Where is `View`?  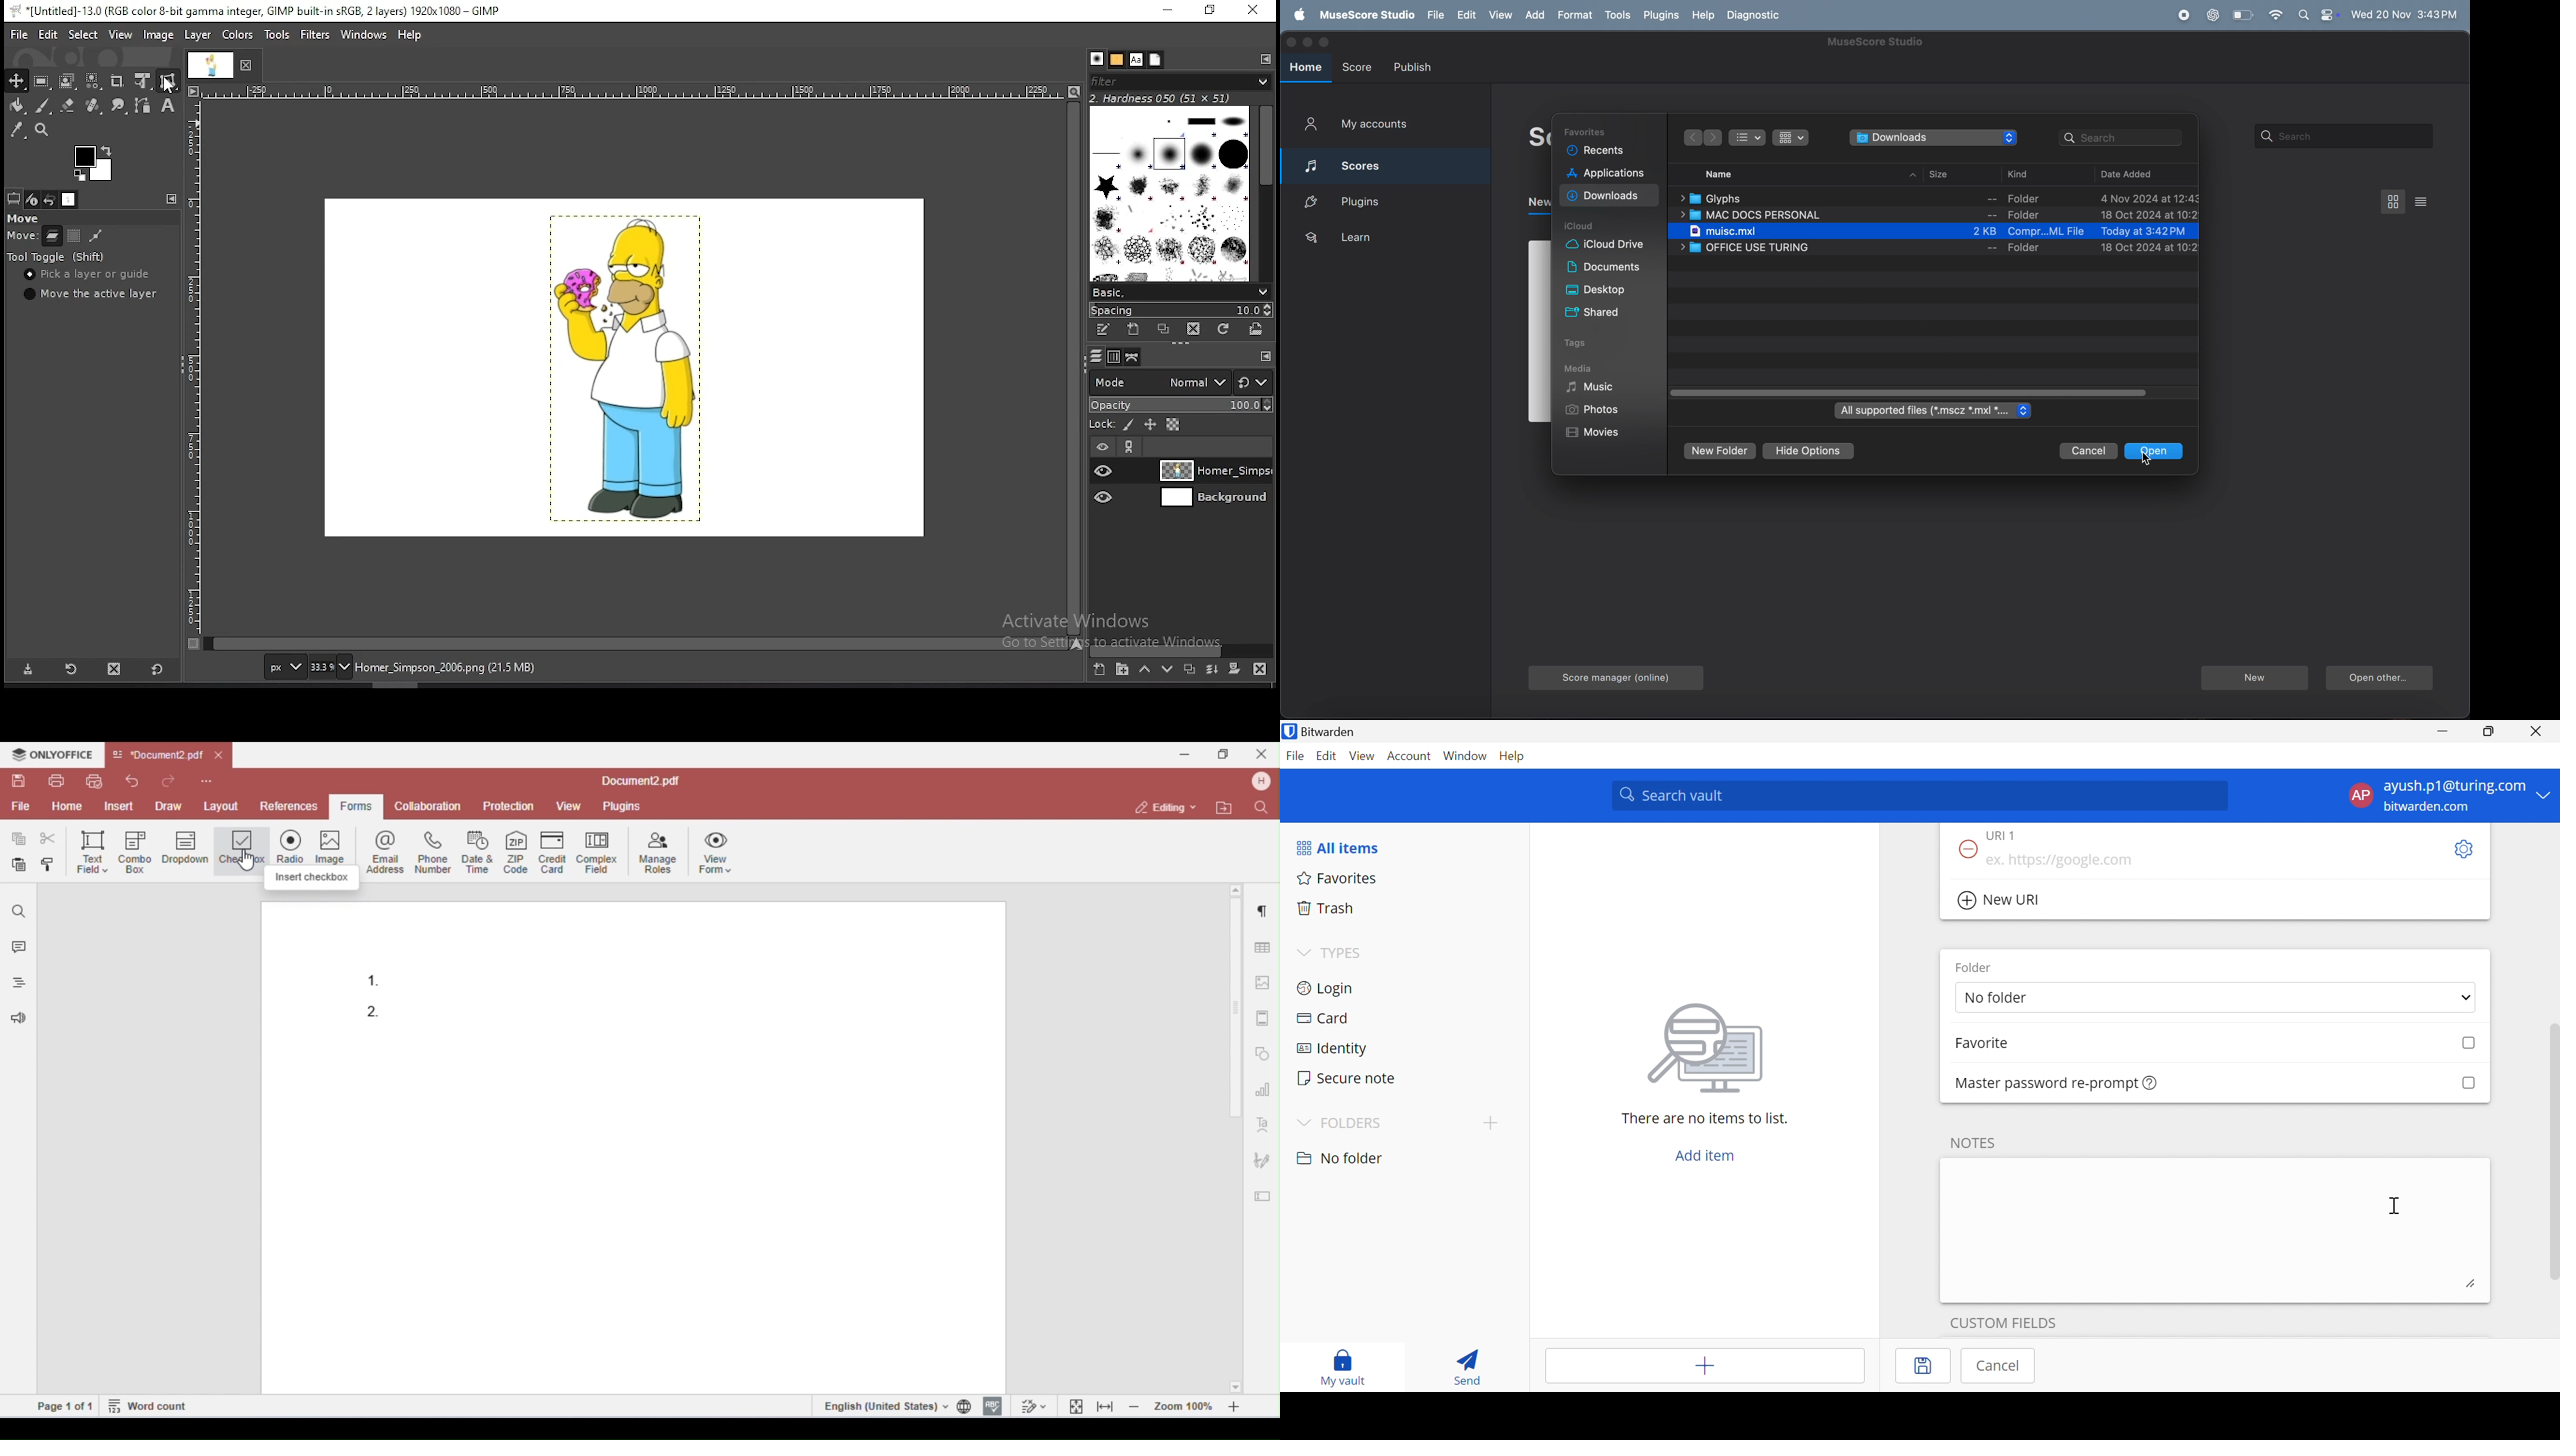
View is located at coordinates (1361, 755).